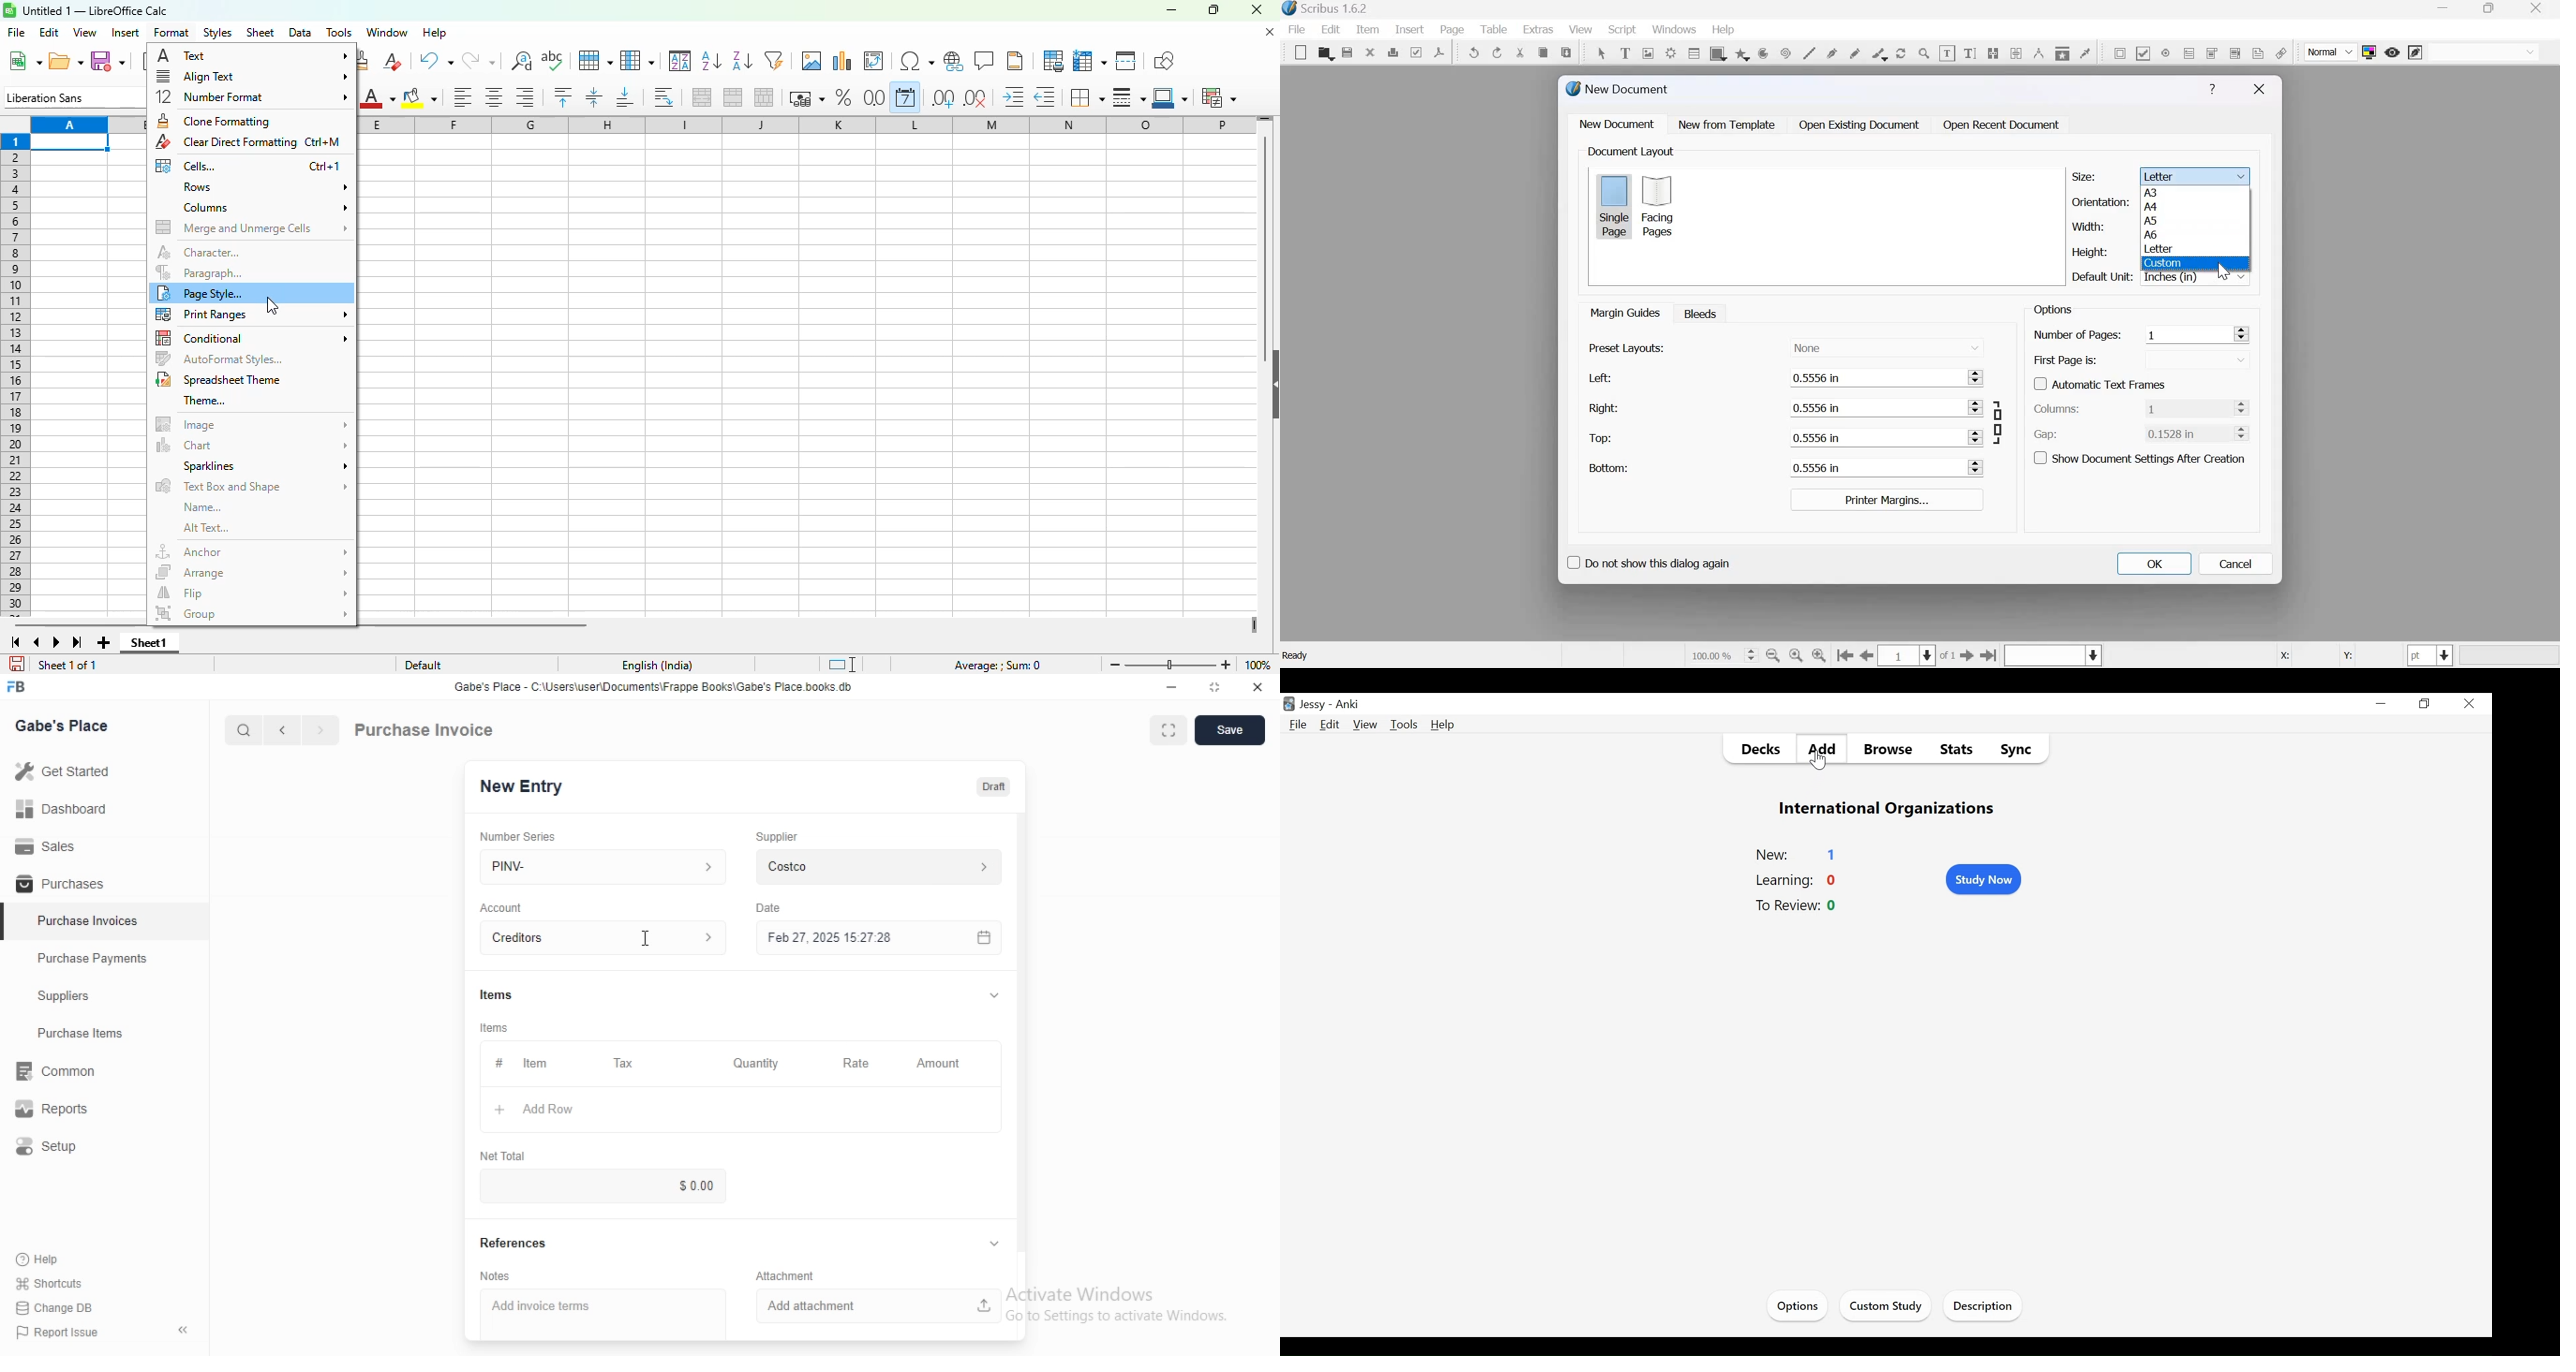 Image resolution: width=2576 pixels, height=1372 pixels. Describe the element at coordinates (841, 664) in the screenshot. I see `standard selection` at that location.